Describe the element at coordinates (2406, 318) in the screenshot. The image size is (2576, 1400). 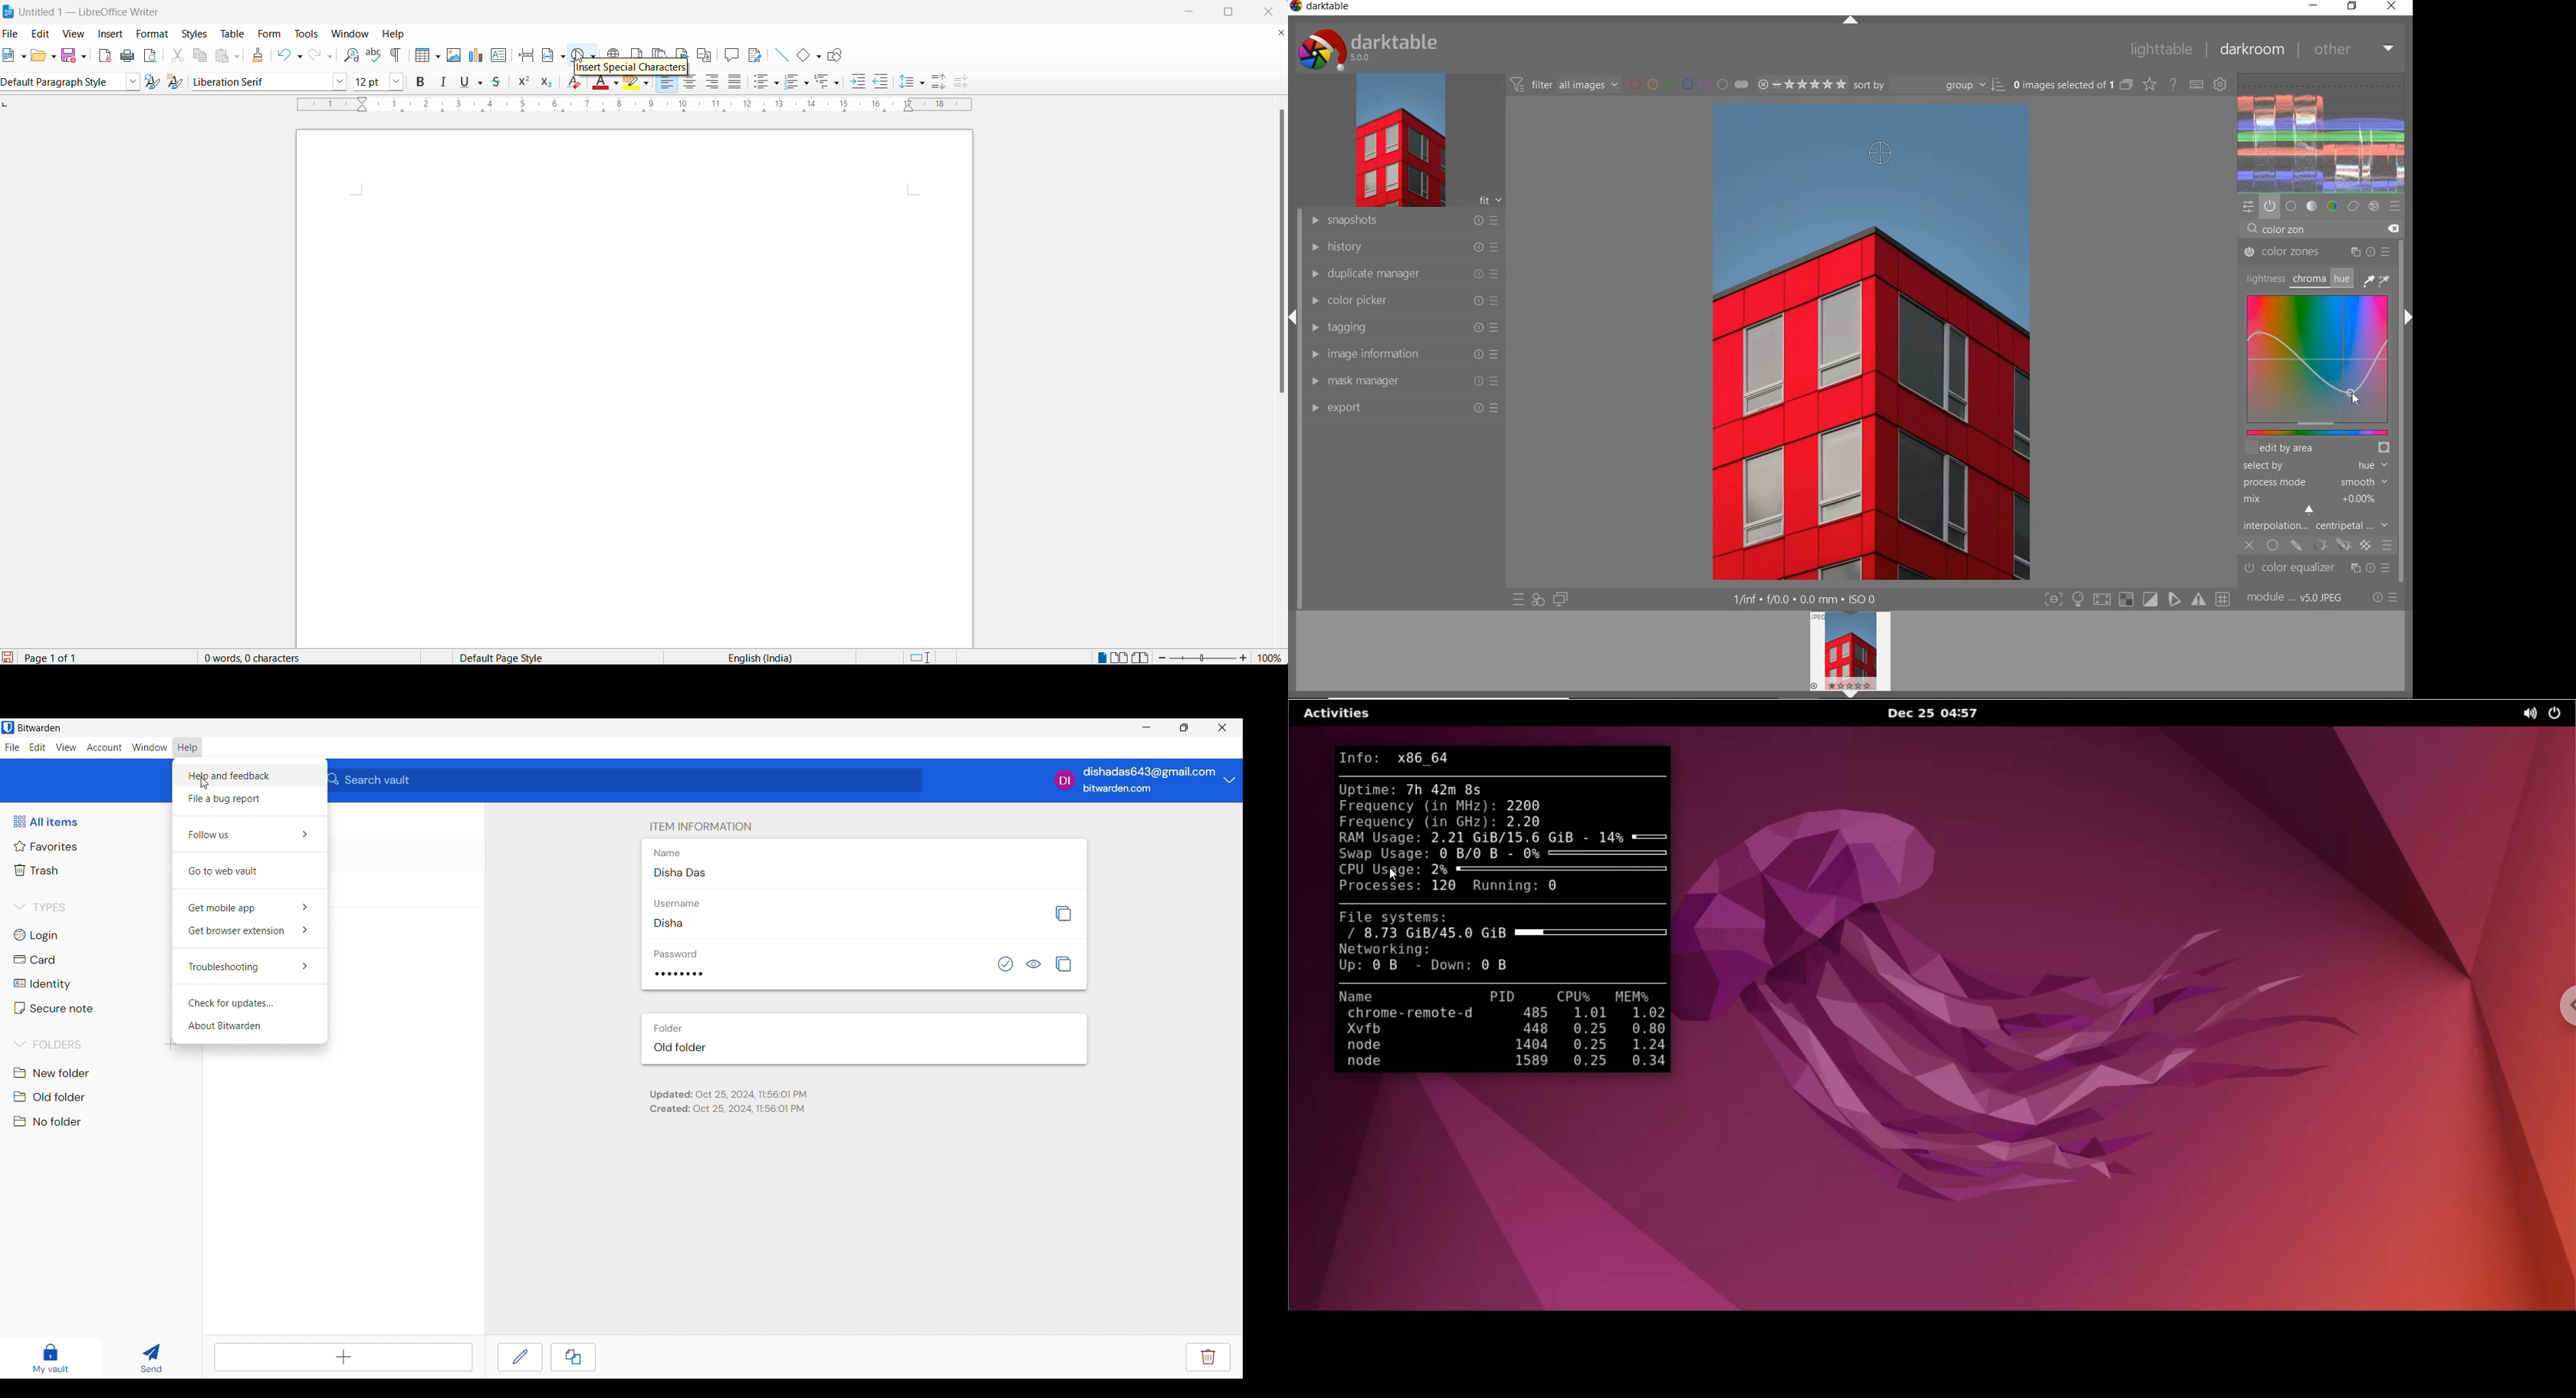
I see `expand/collapse` at that location.